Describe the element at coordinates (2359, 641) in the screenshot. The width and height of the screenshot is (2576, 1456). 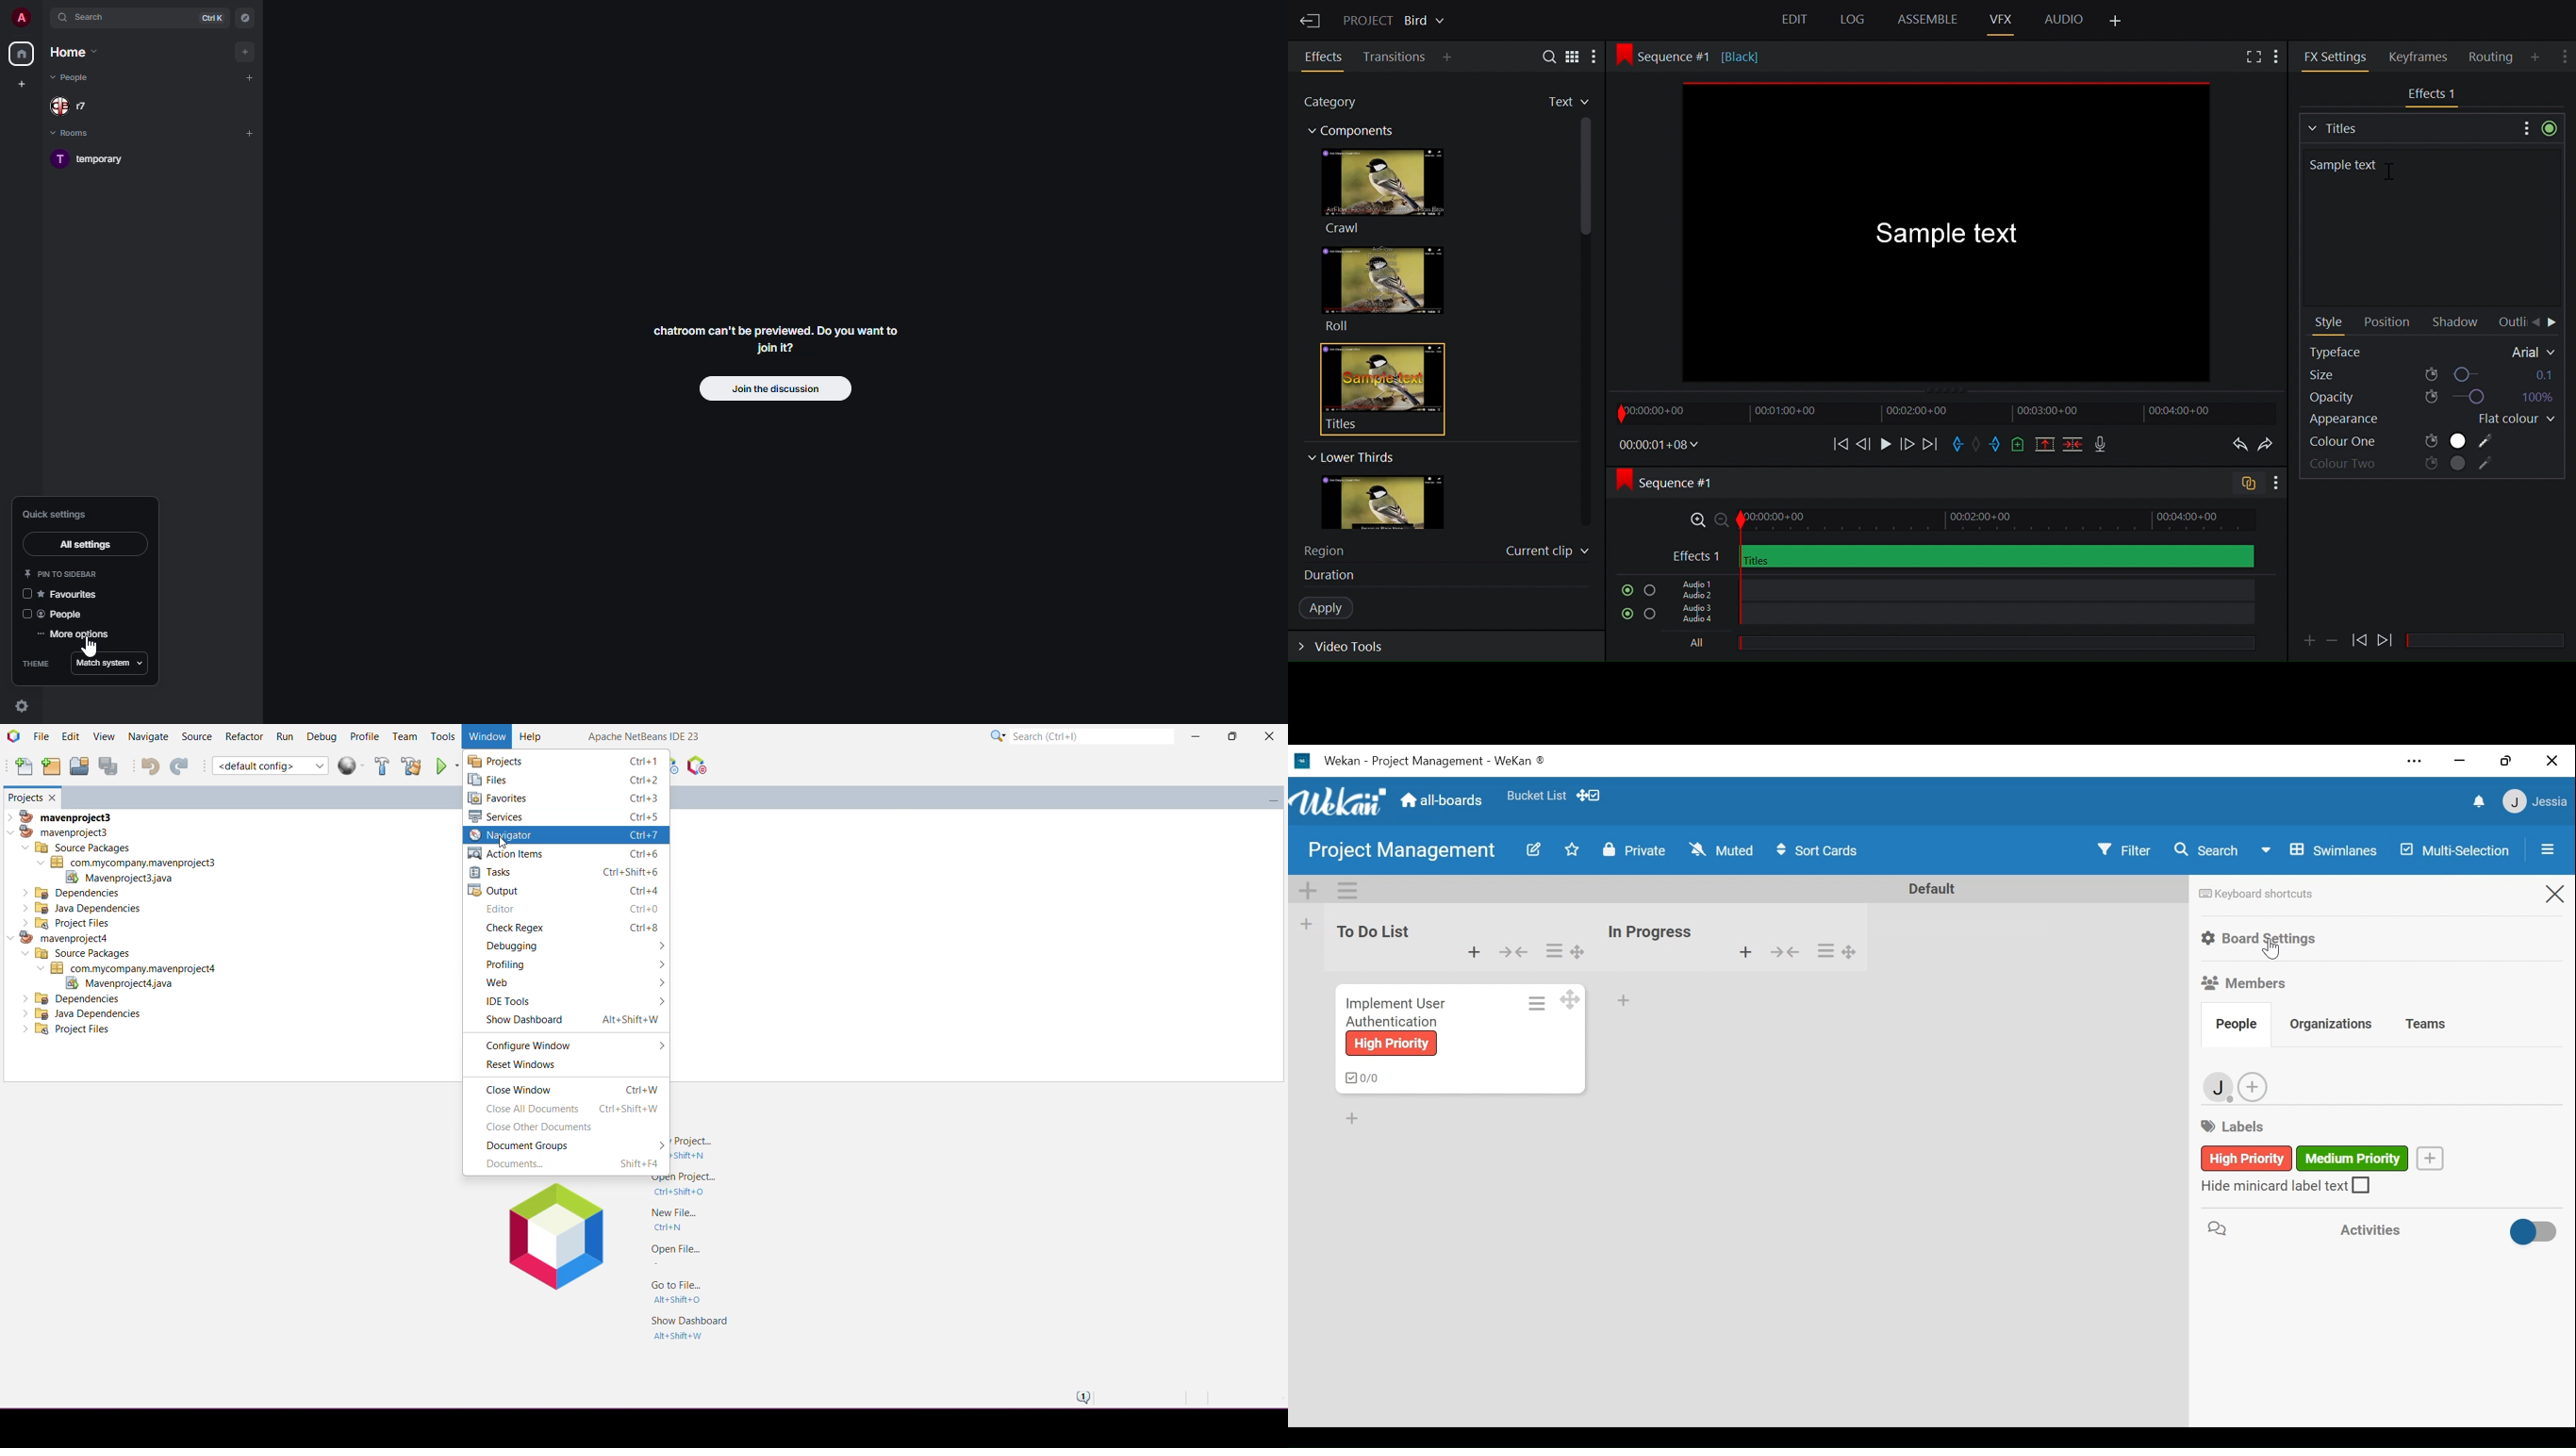
I see `Play Forward` at that location.